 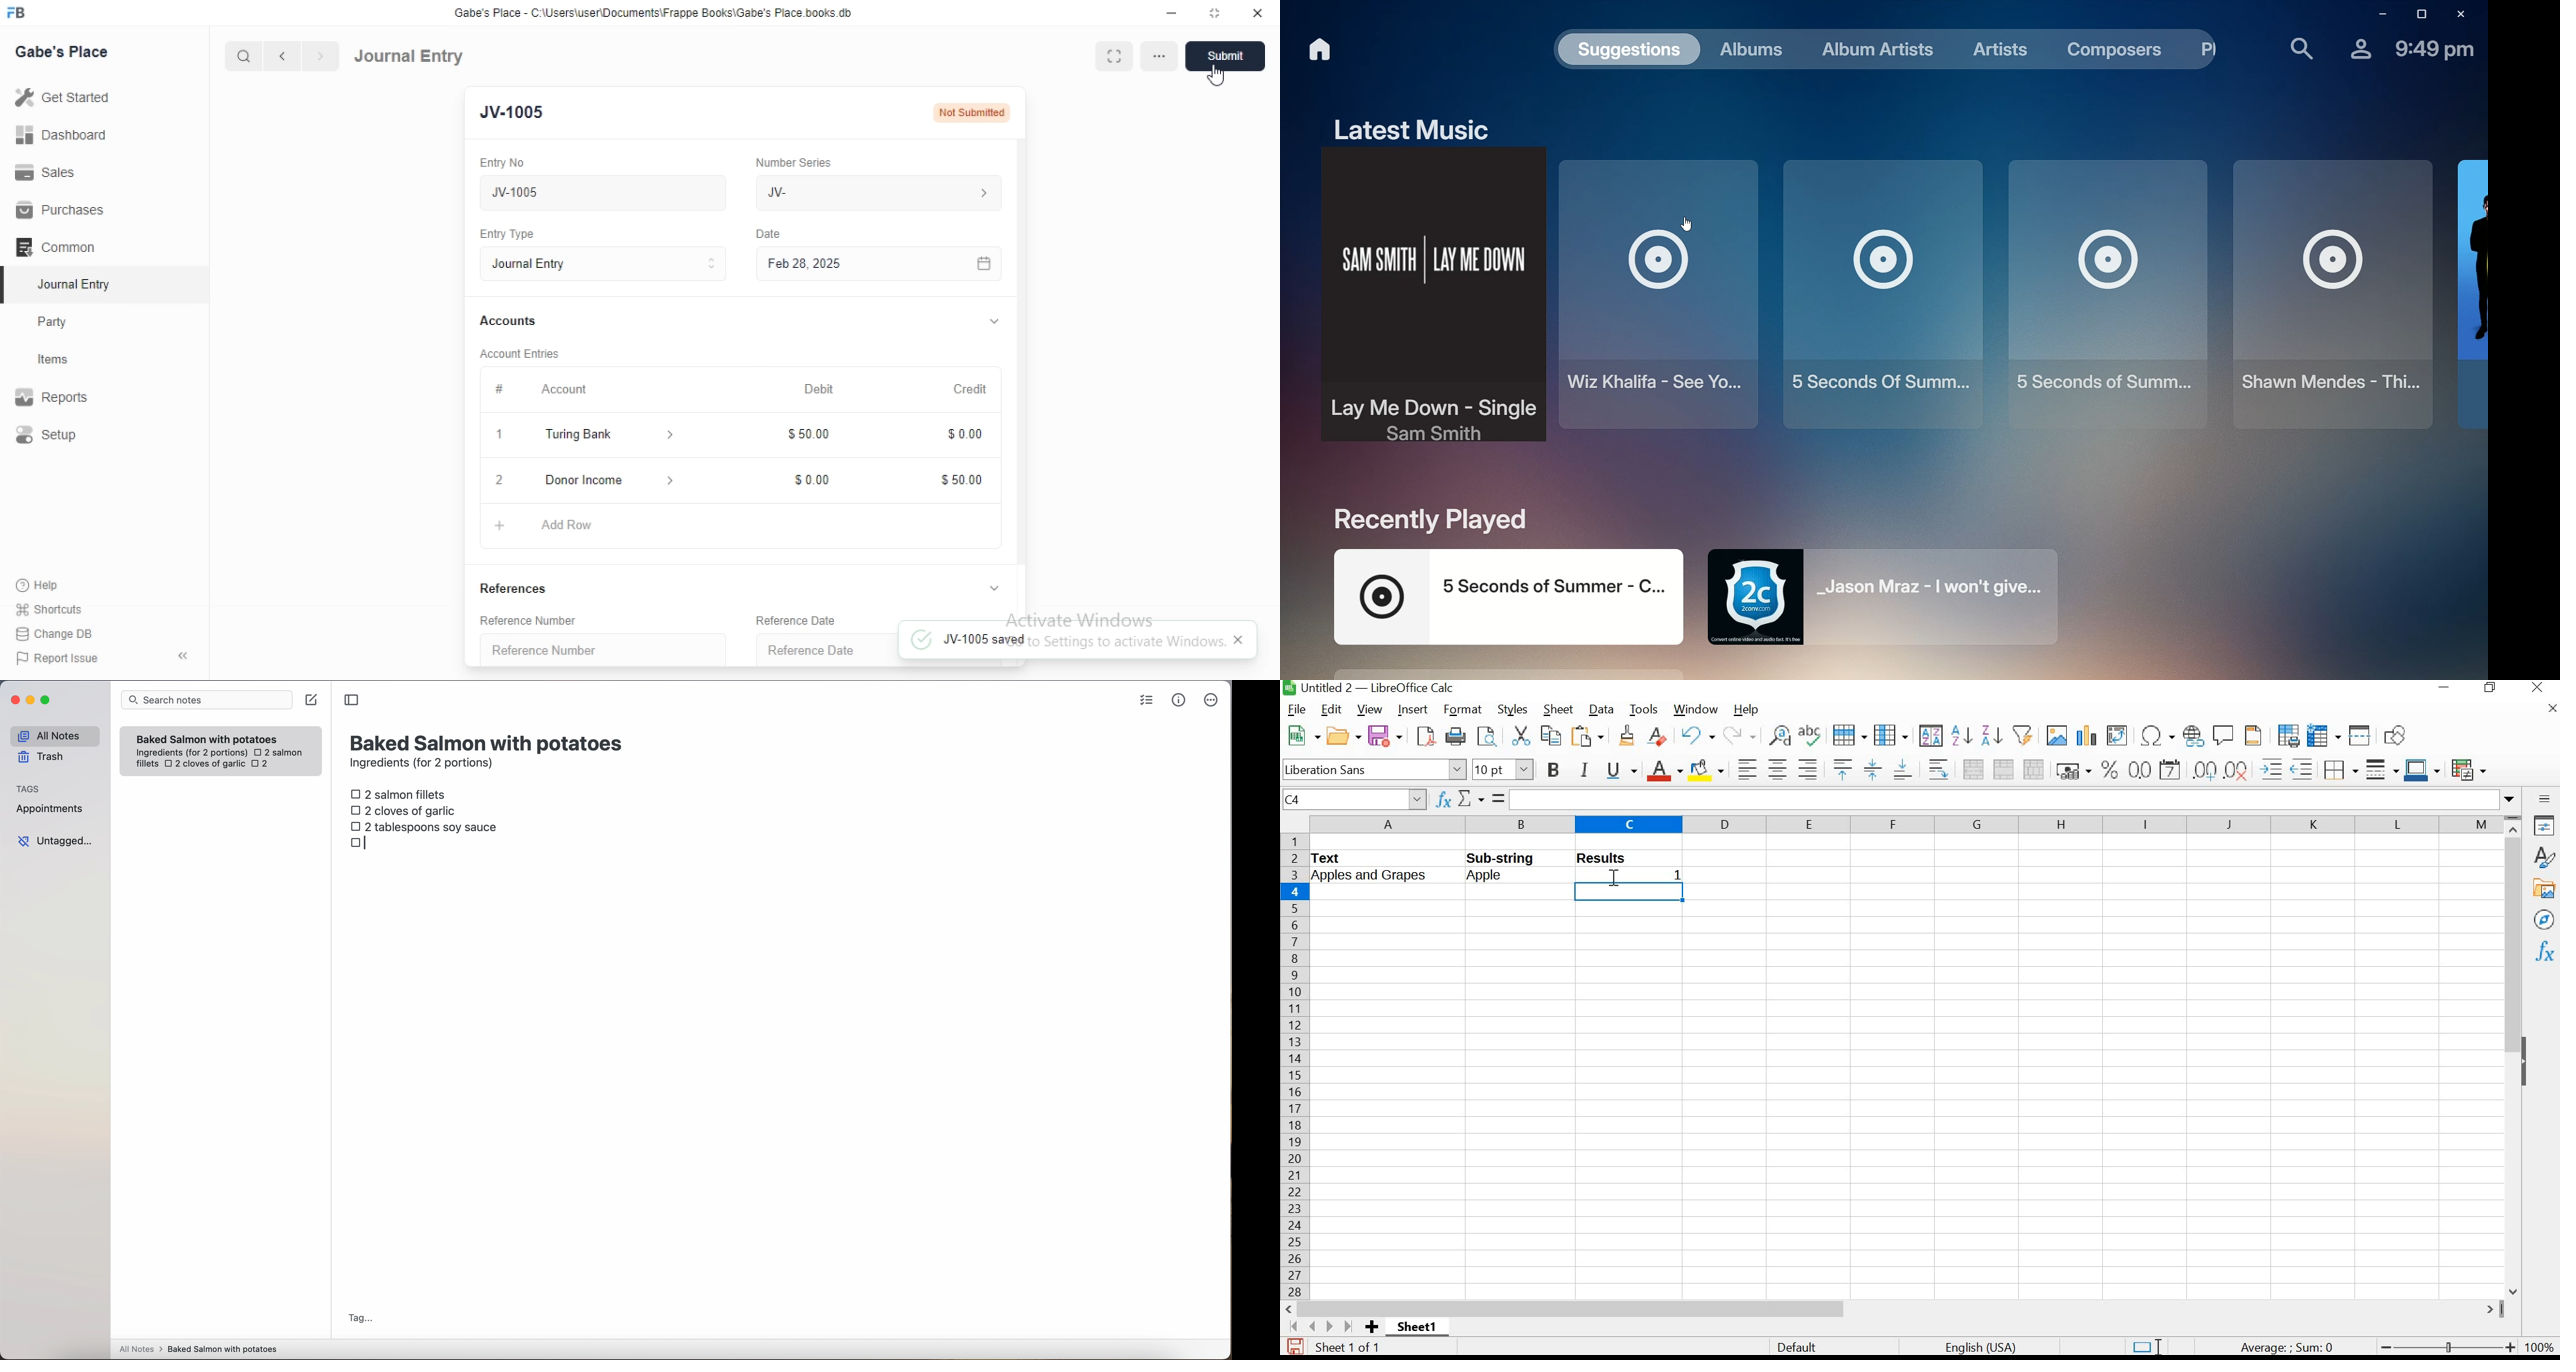 What do you see at coordinates (1386, 735) in the screenshot?
I see `save` at bounding box center [1386, 735].